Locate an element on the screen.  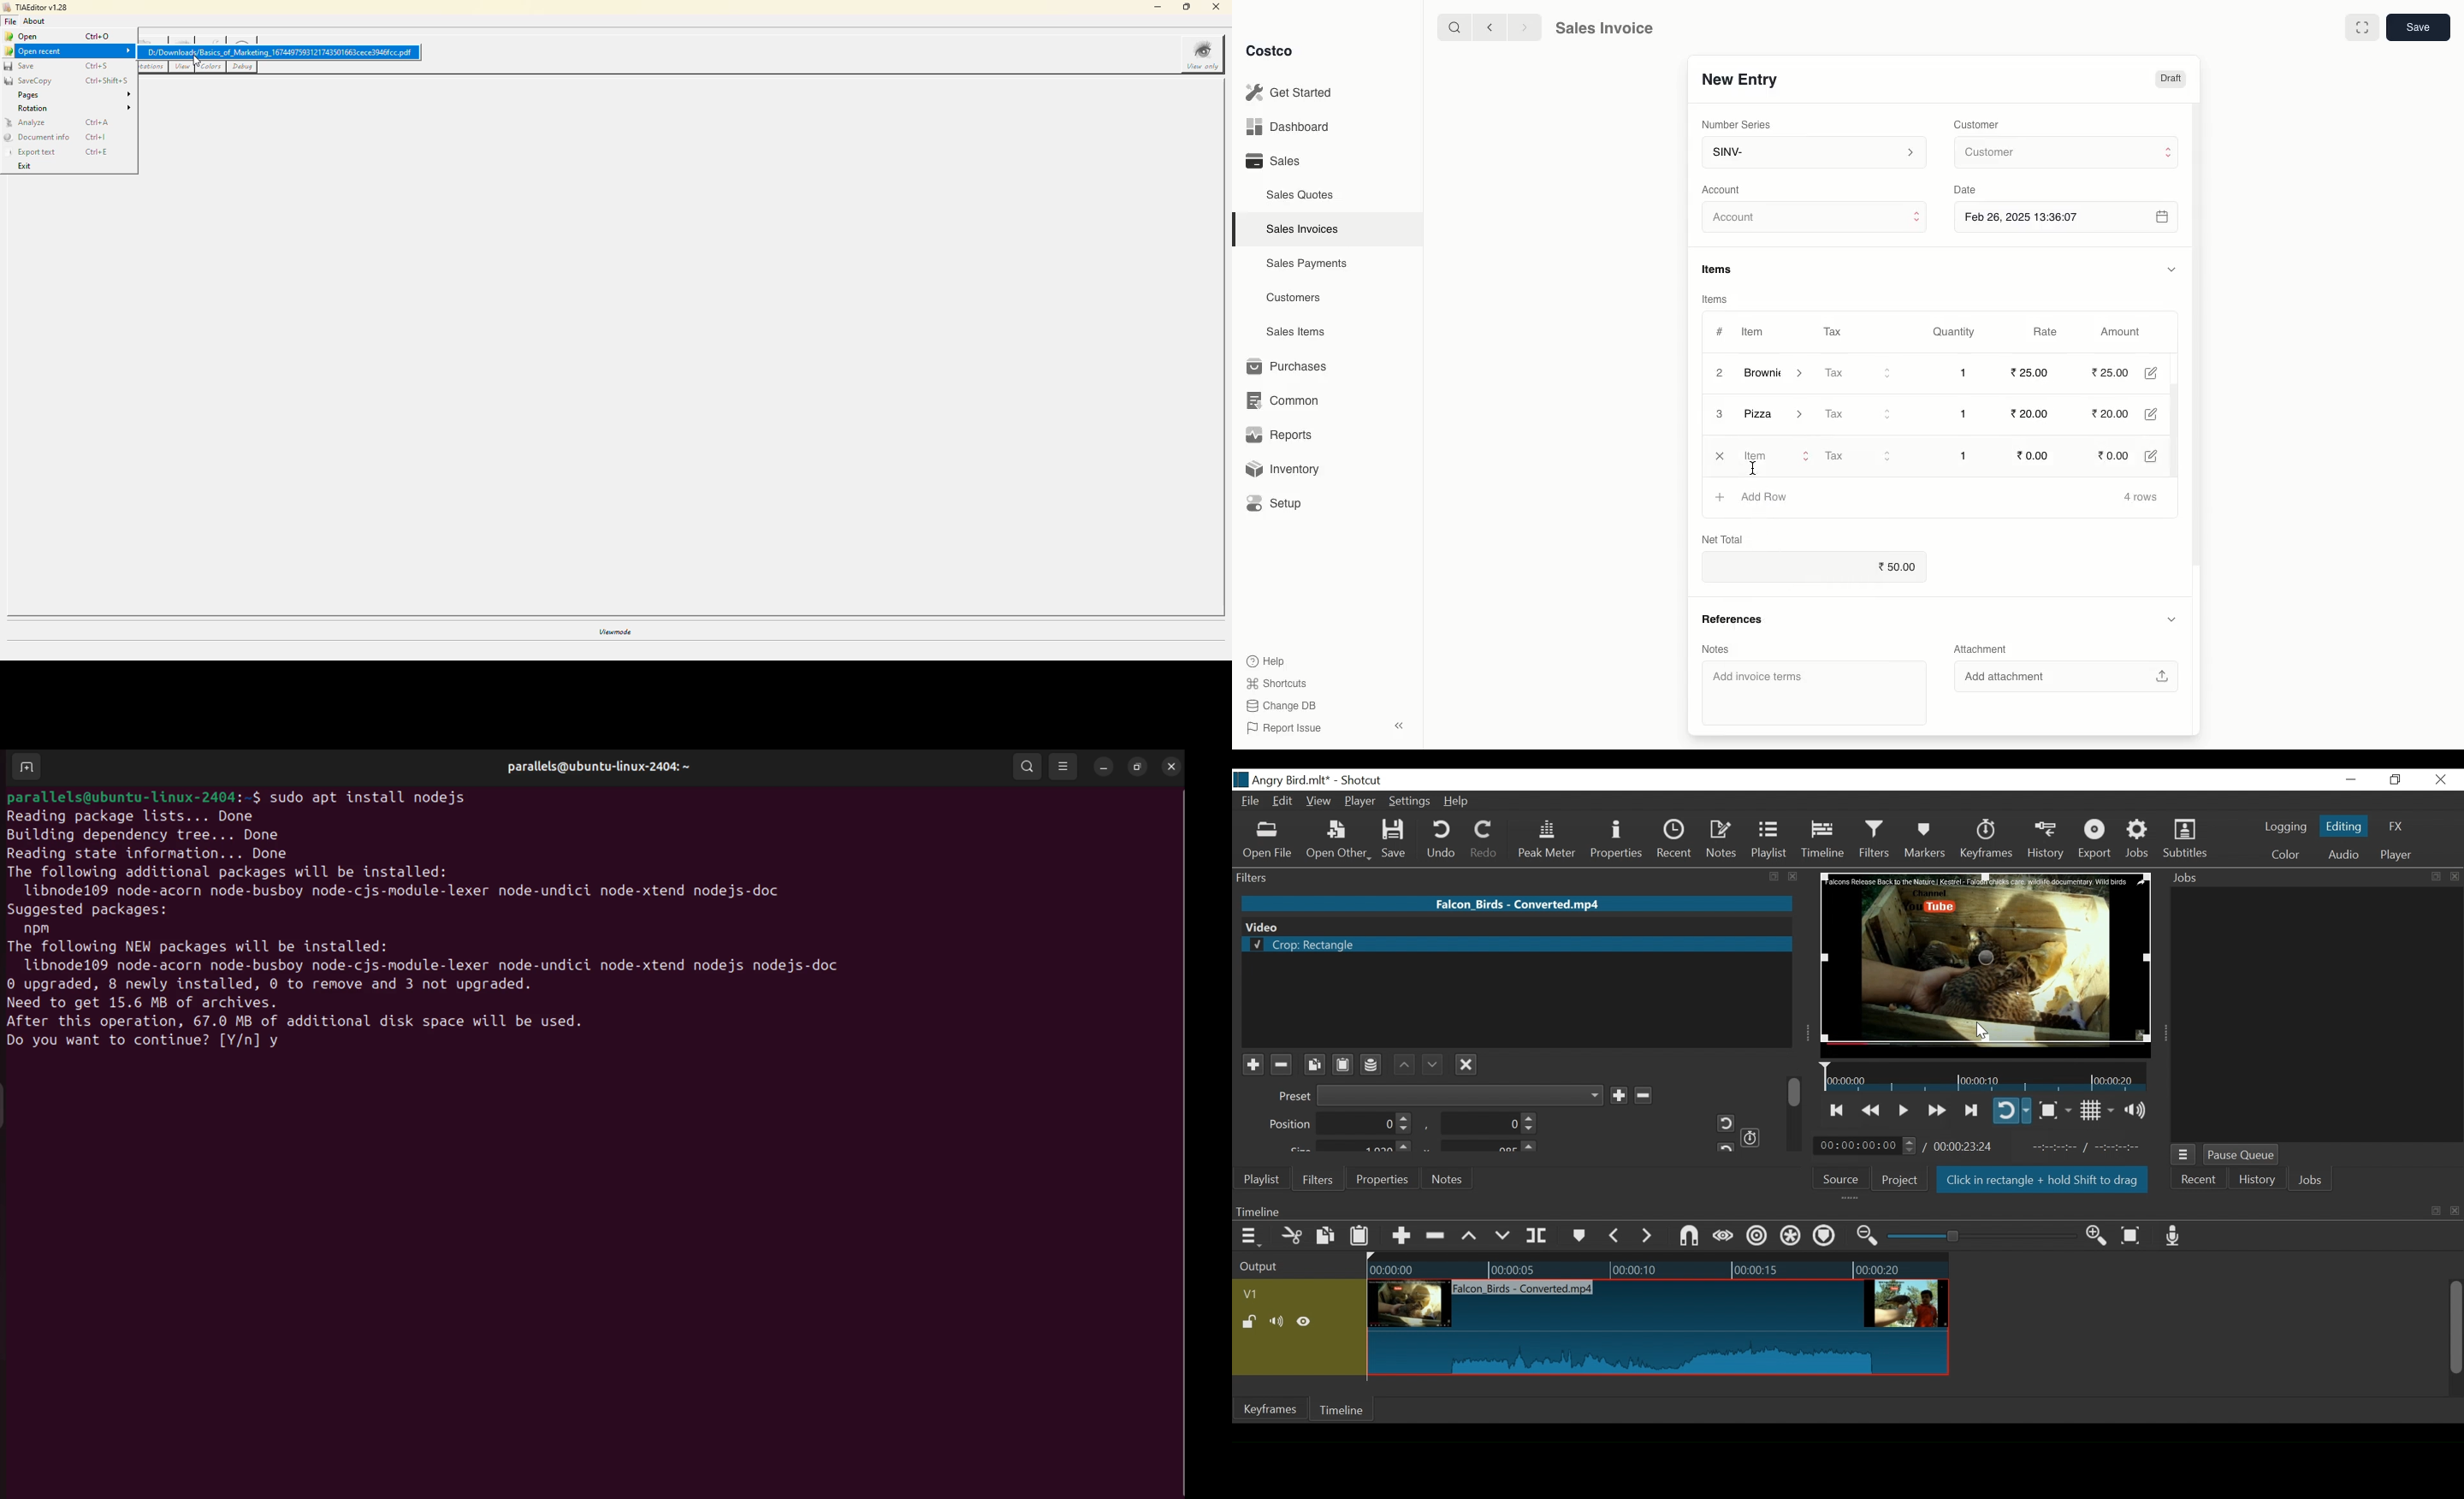
1 is located at coordinates (1969, 457).